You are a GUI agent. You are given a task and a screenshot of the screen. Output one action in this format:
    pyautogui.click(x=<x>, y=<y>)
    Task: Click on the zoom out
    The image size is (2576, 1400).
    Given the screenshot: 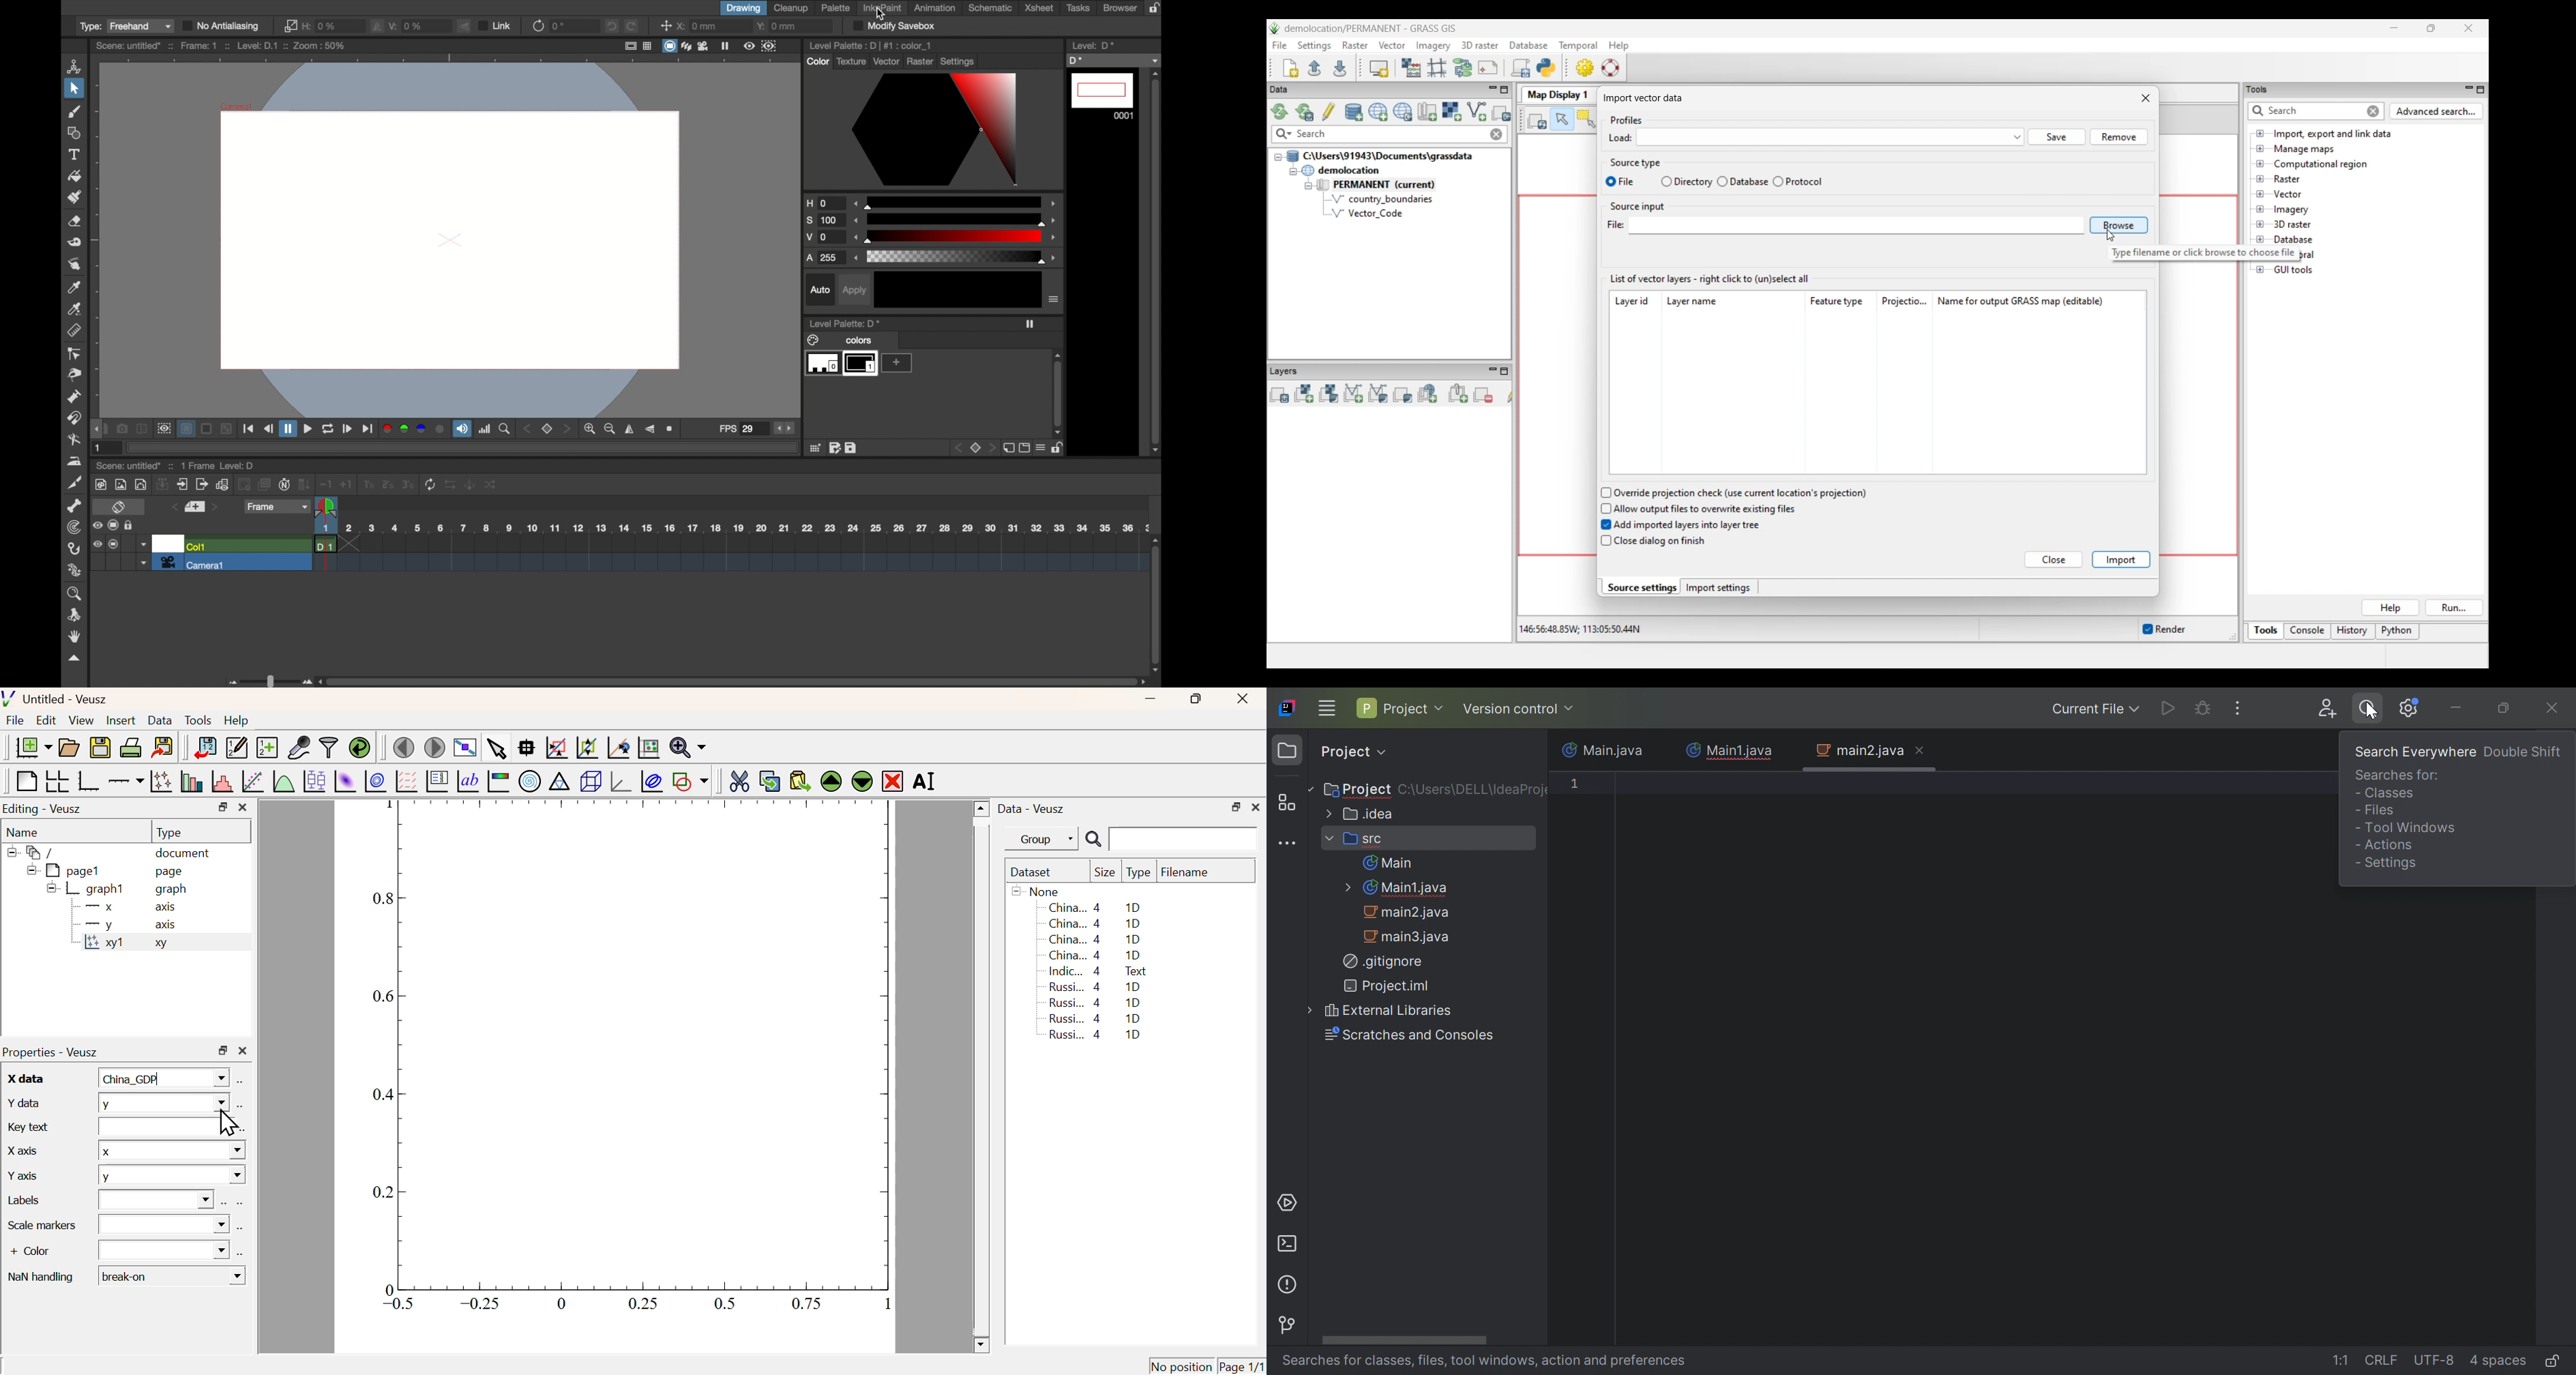 What is the action you would take?
    pyautogui.click(x=609, y=429)
    